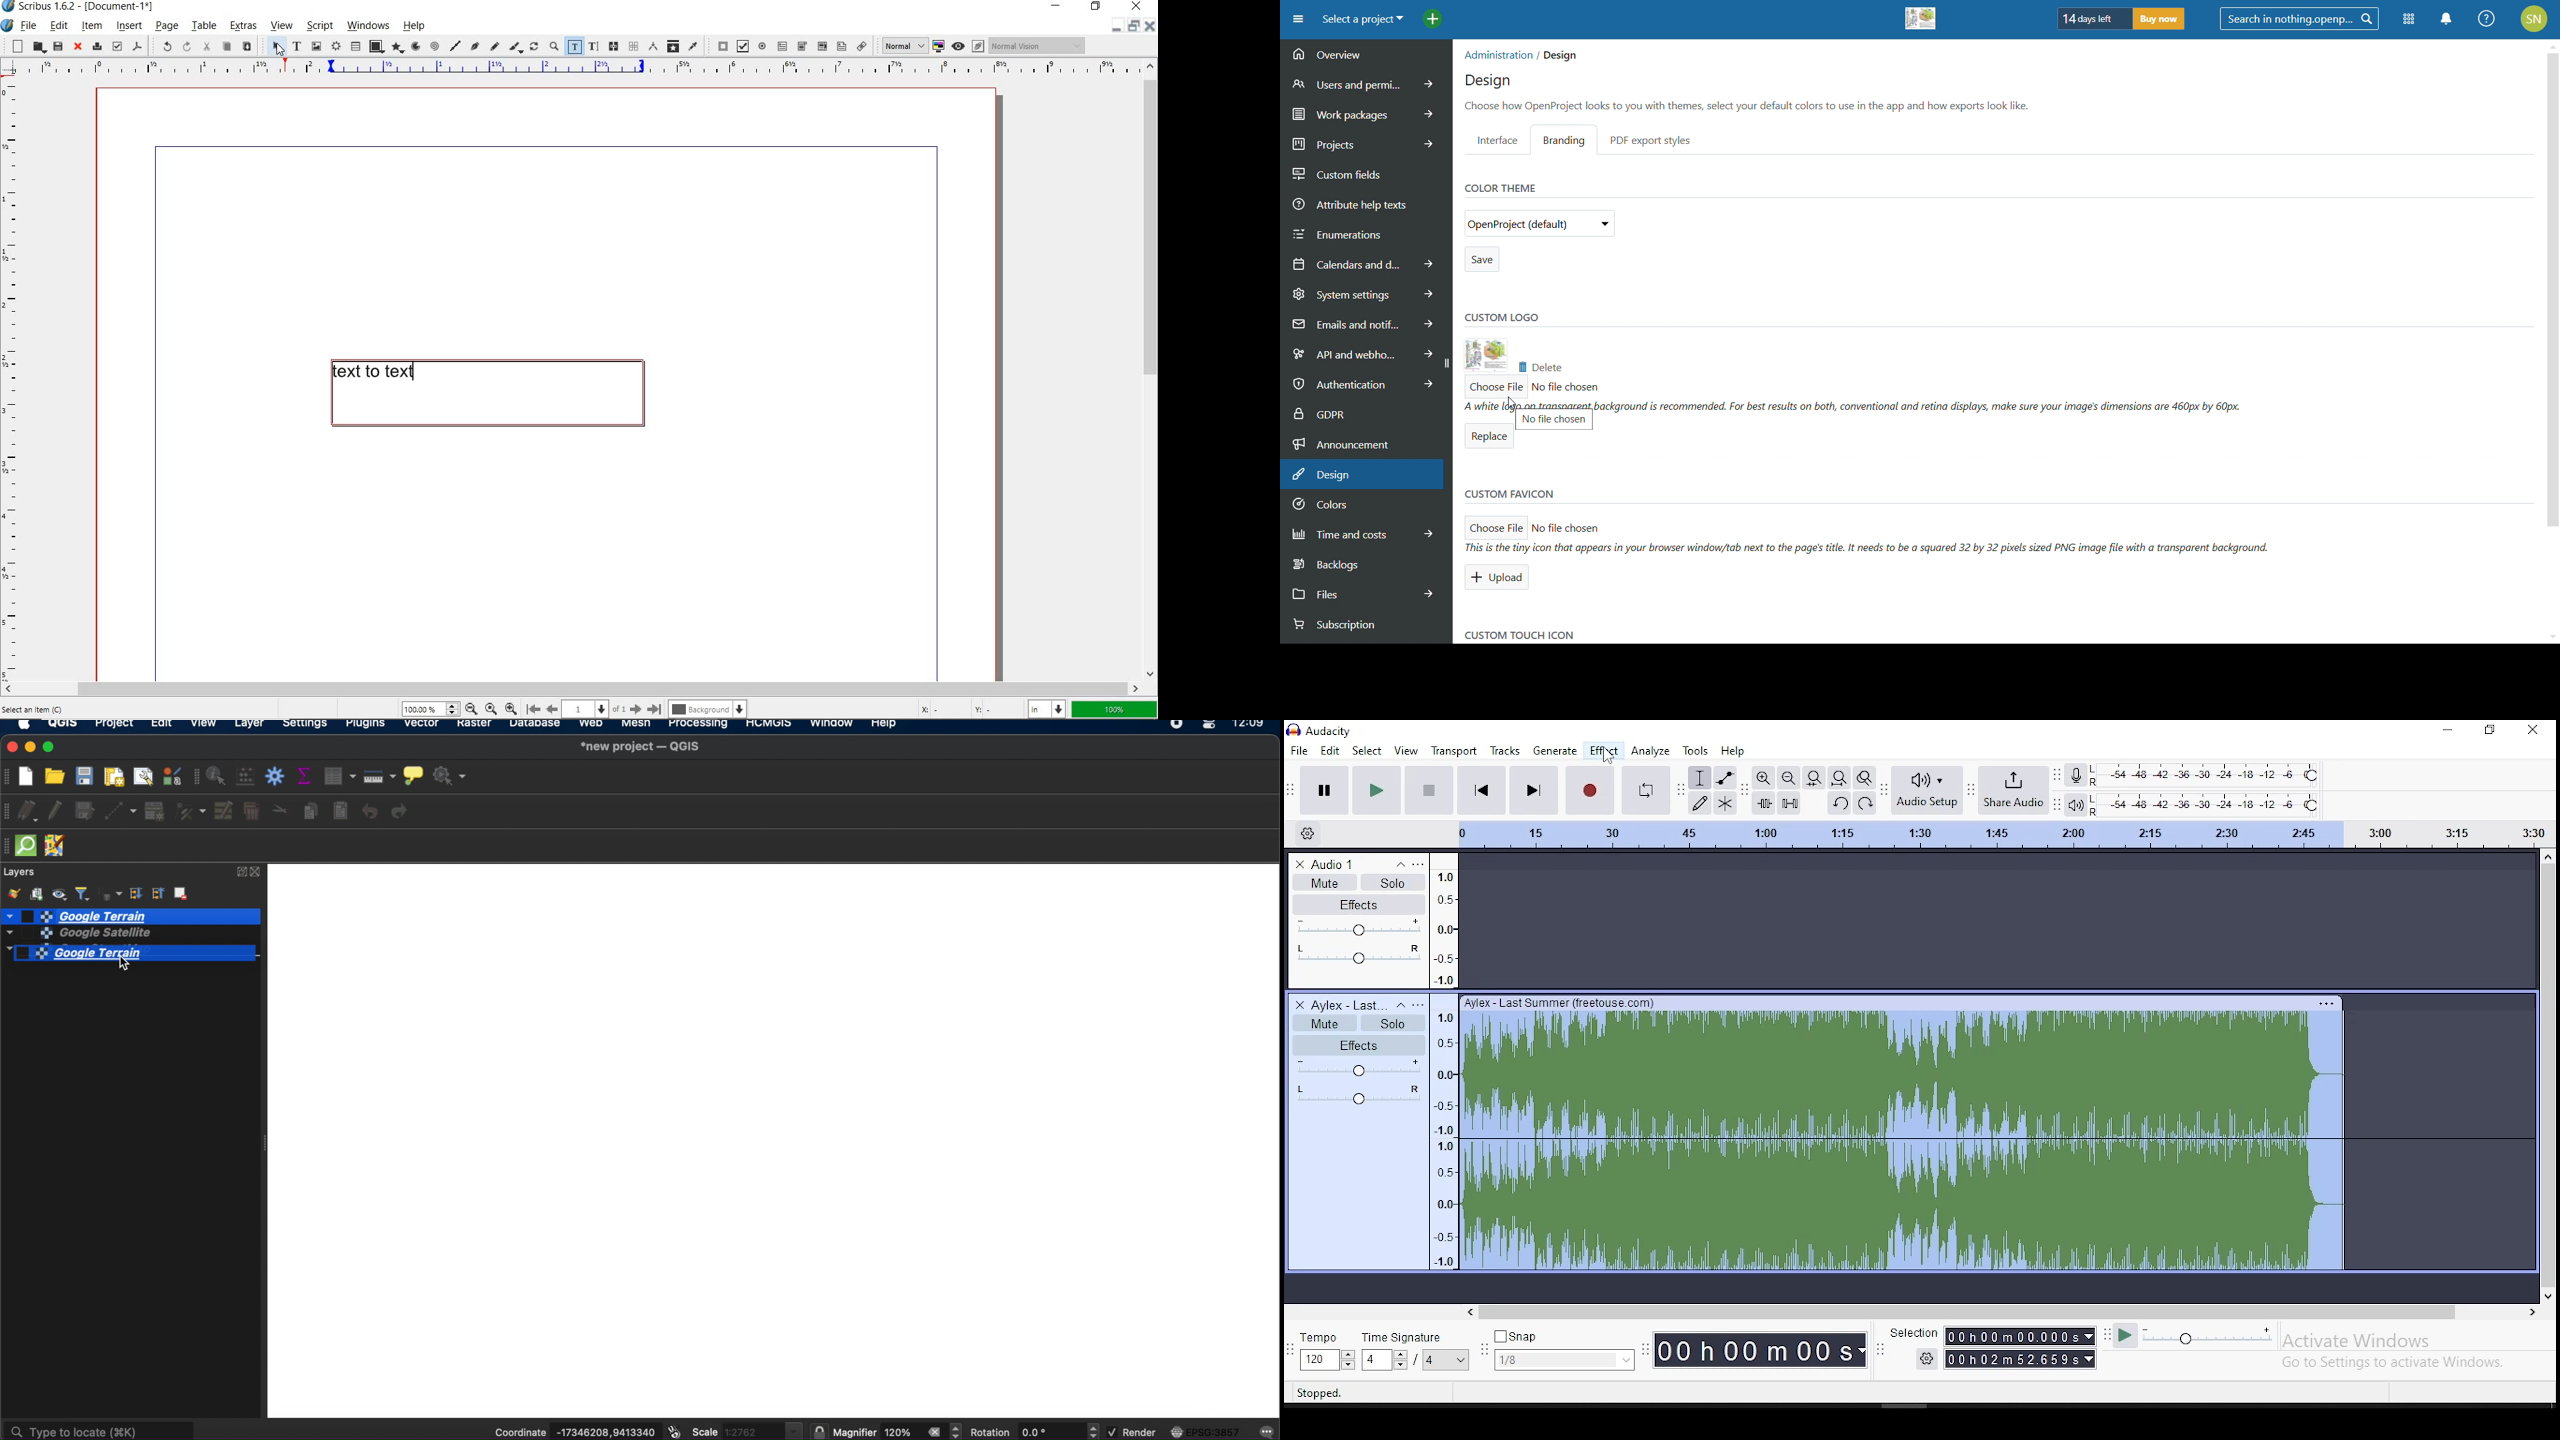  What do you see at coordinates (454, 46) in the screenshot?
I see `line` at bounding box center [454, 46].